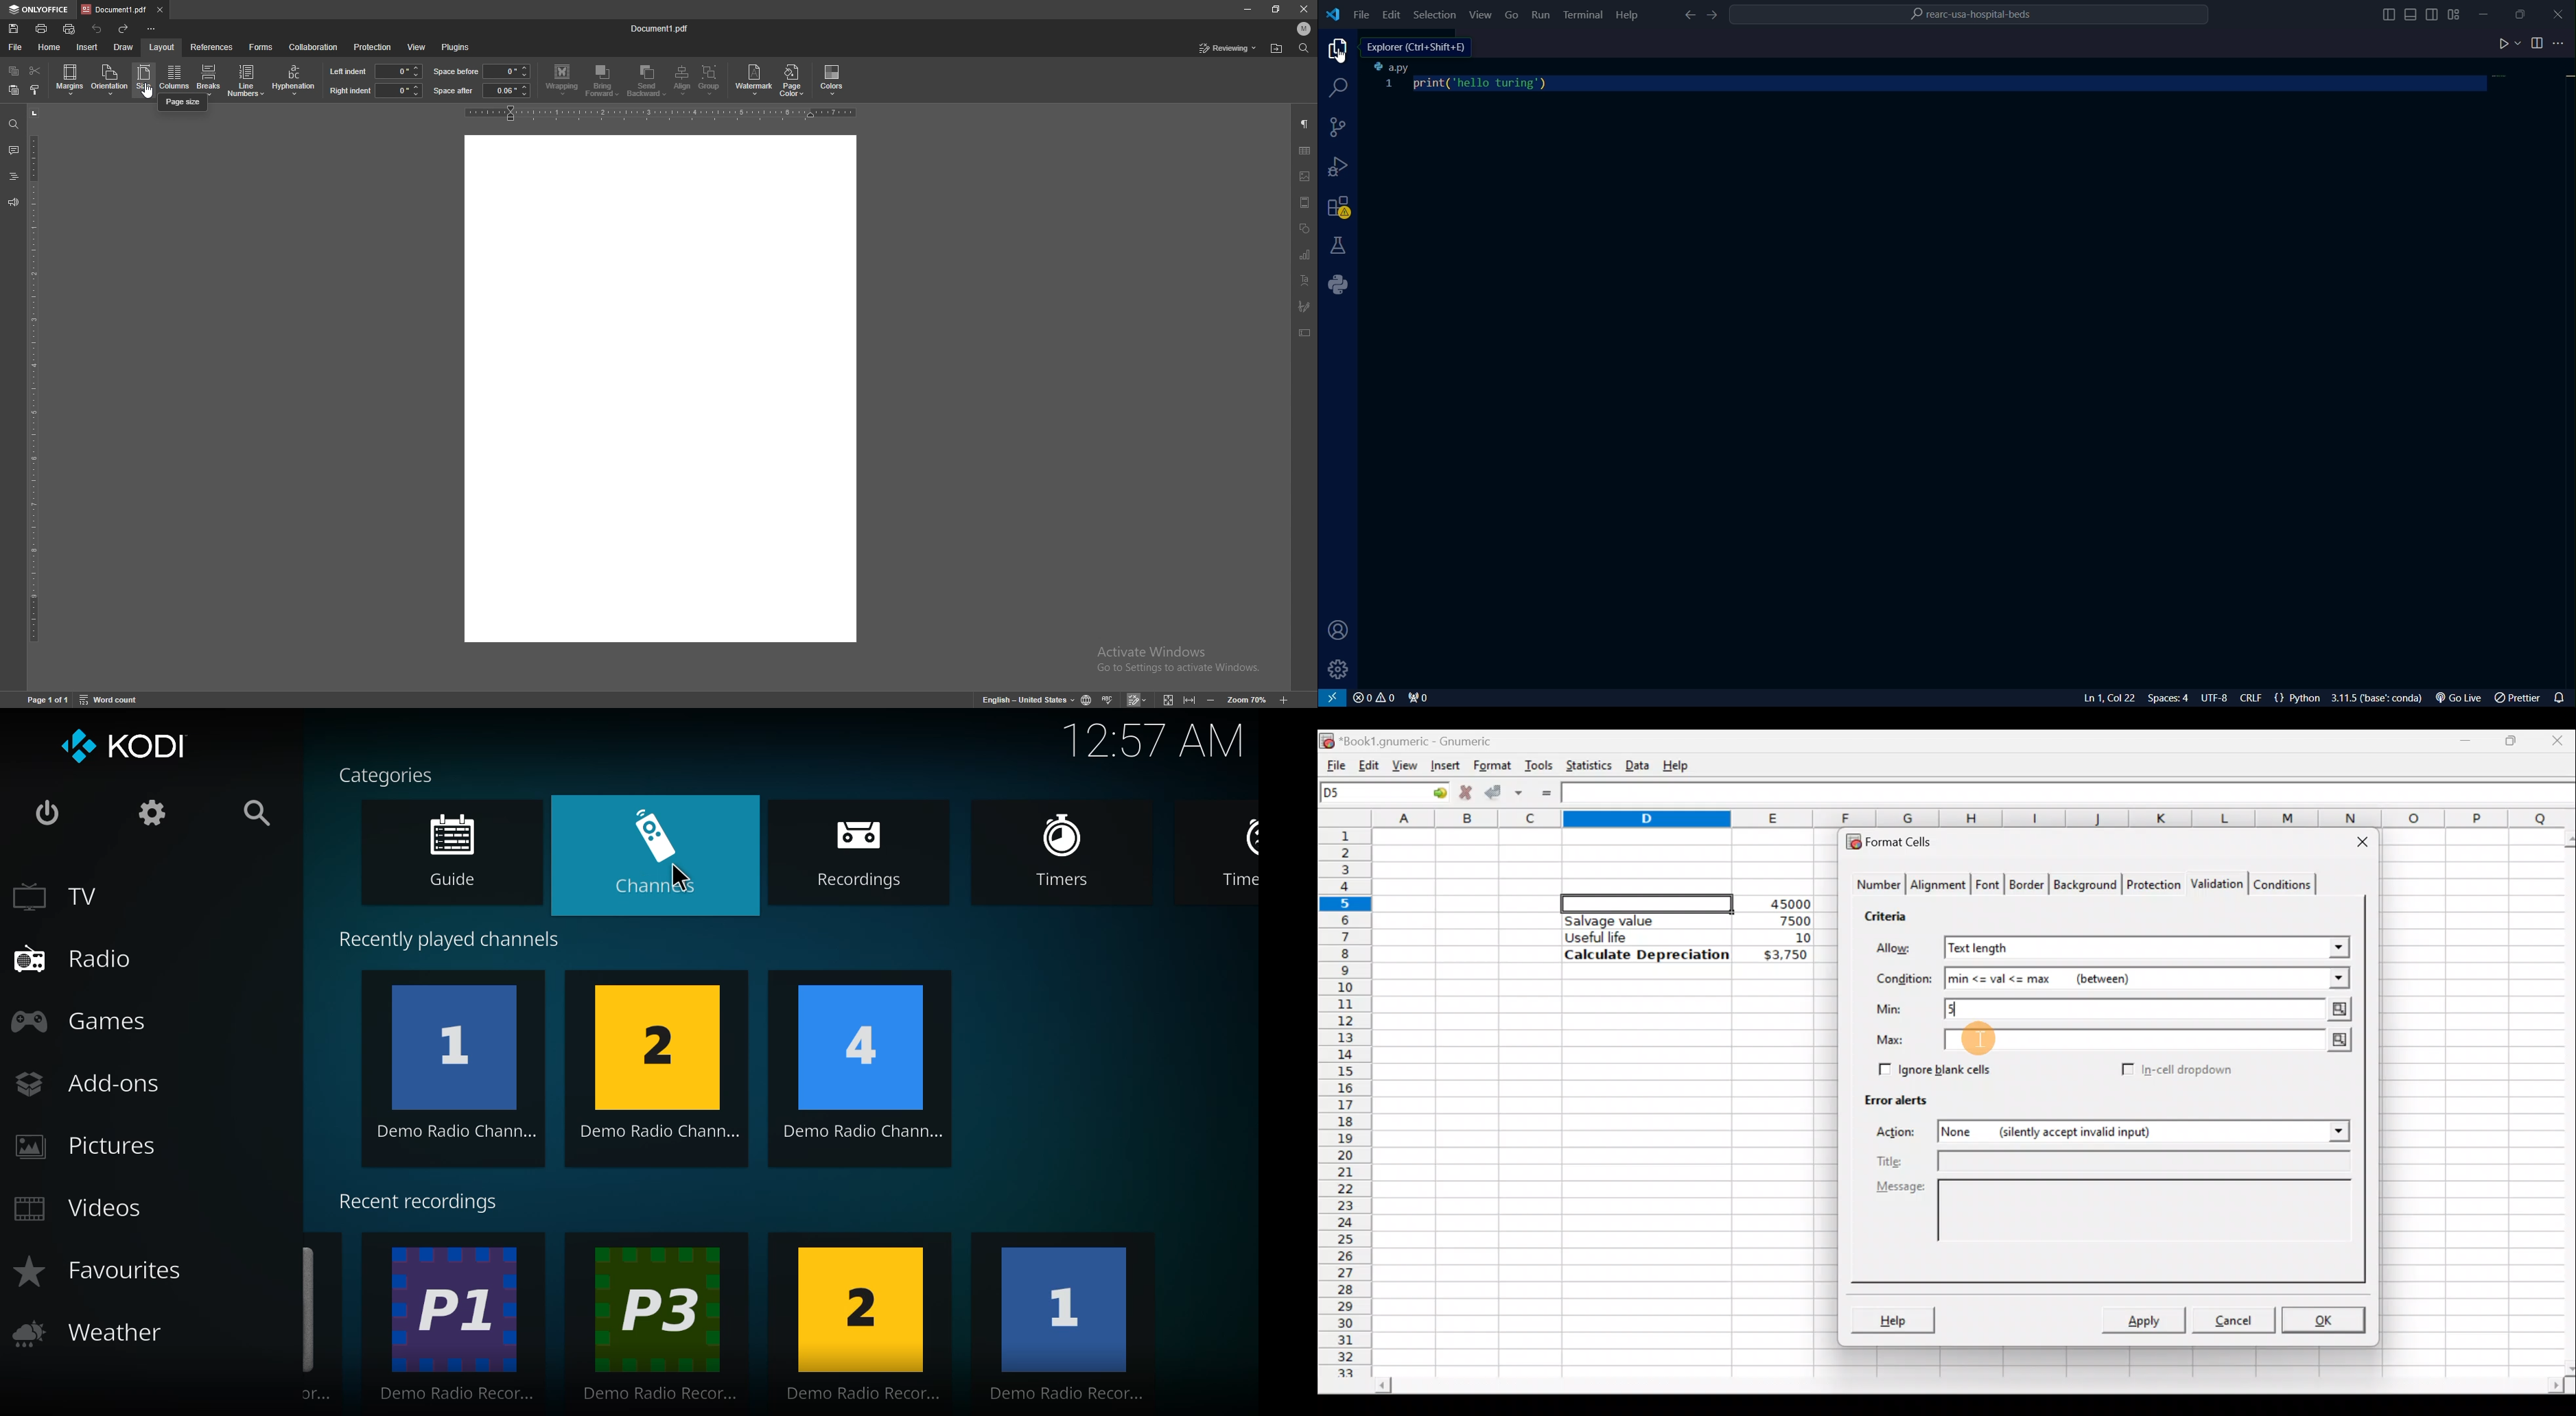 The width and height of the screenshot is (2576, 1428). Describe the element at coordinates (71, 79) in the screenshot. I see `margins` at that location.